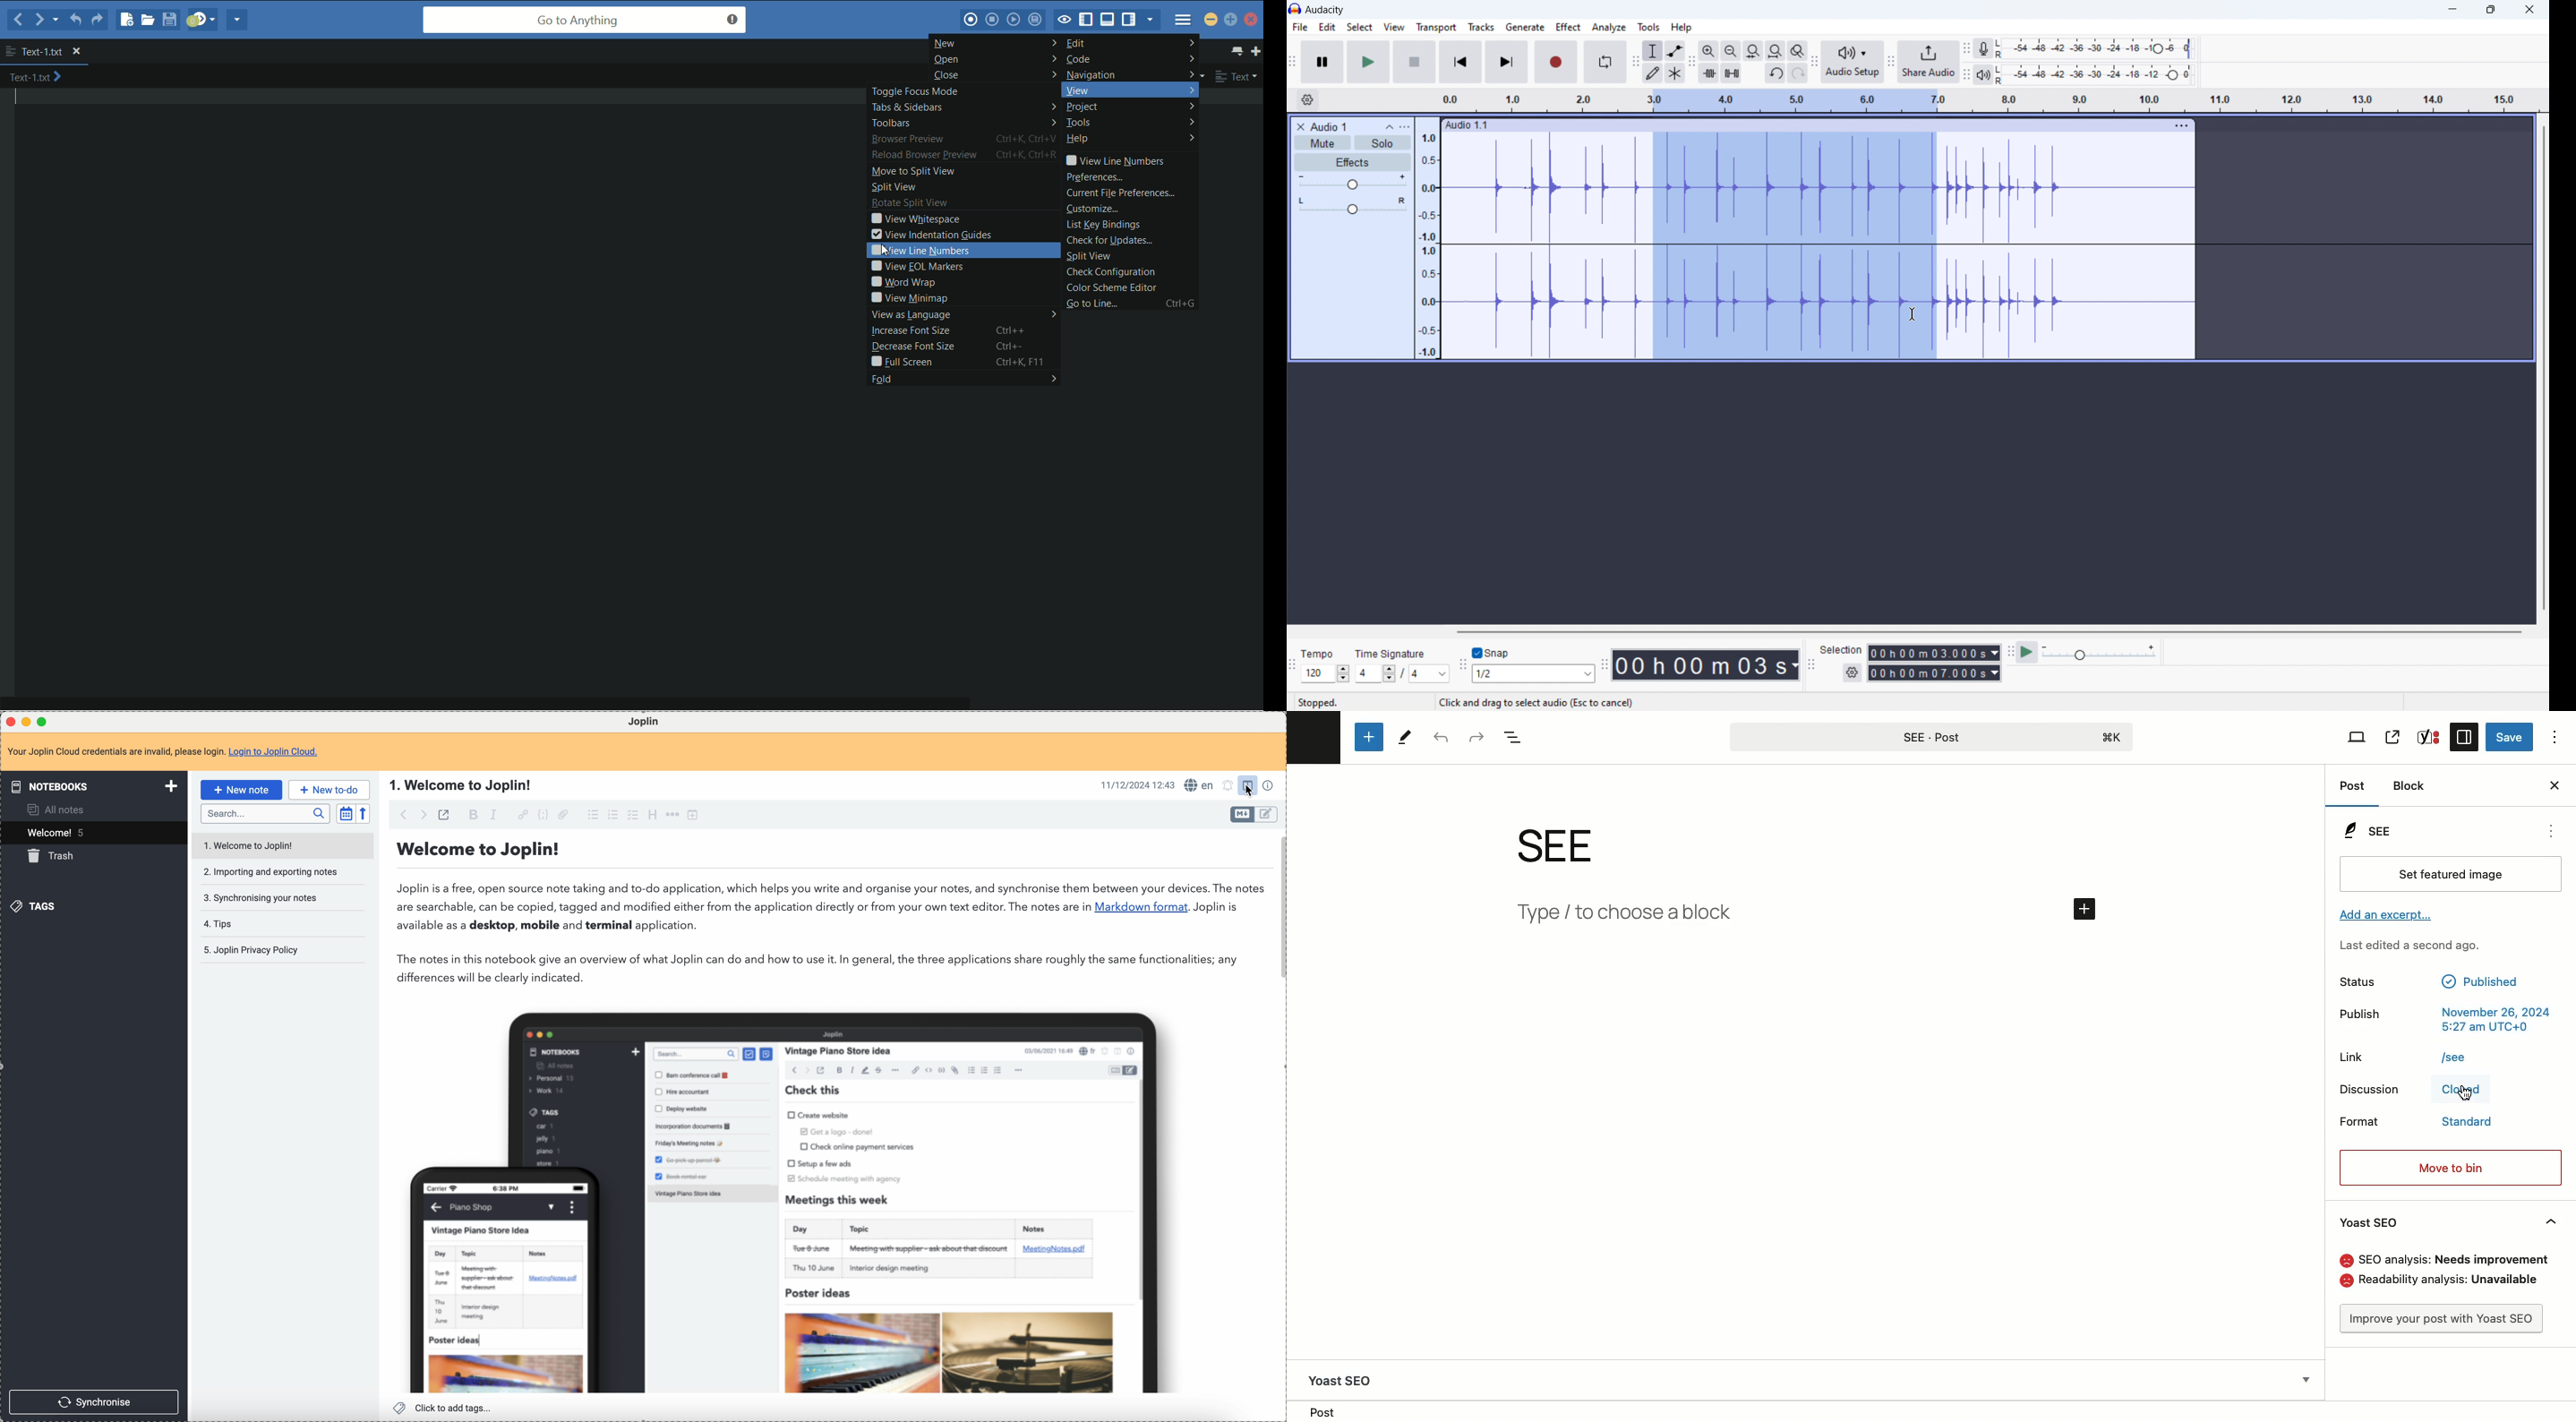 The image size is (2576, 1428). I want to click on tags, so click(37, 908).